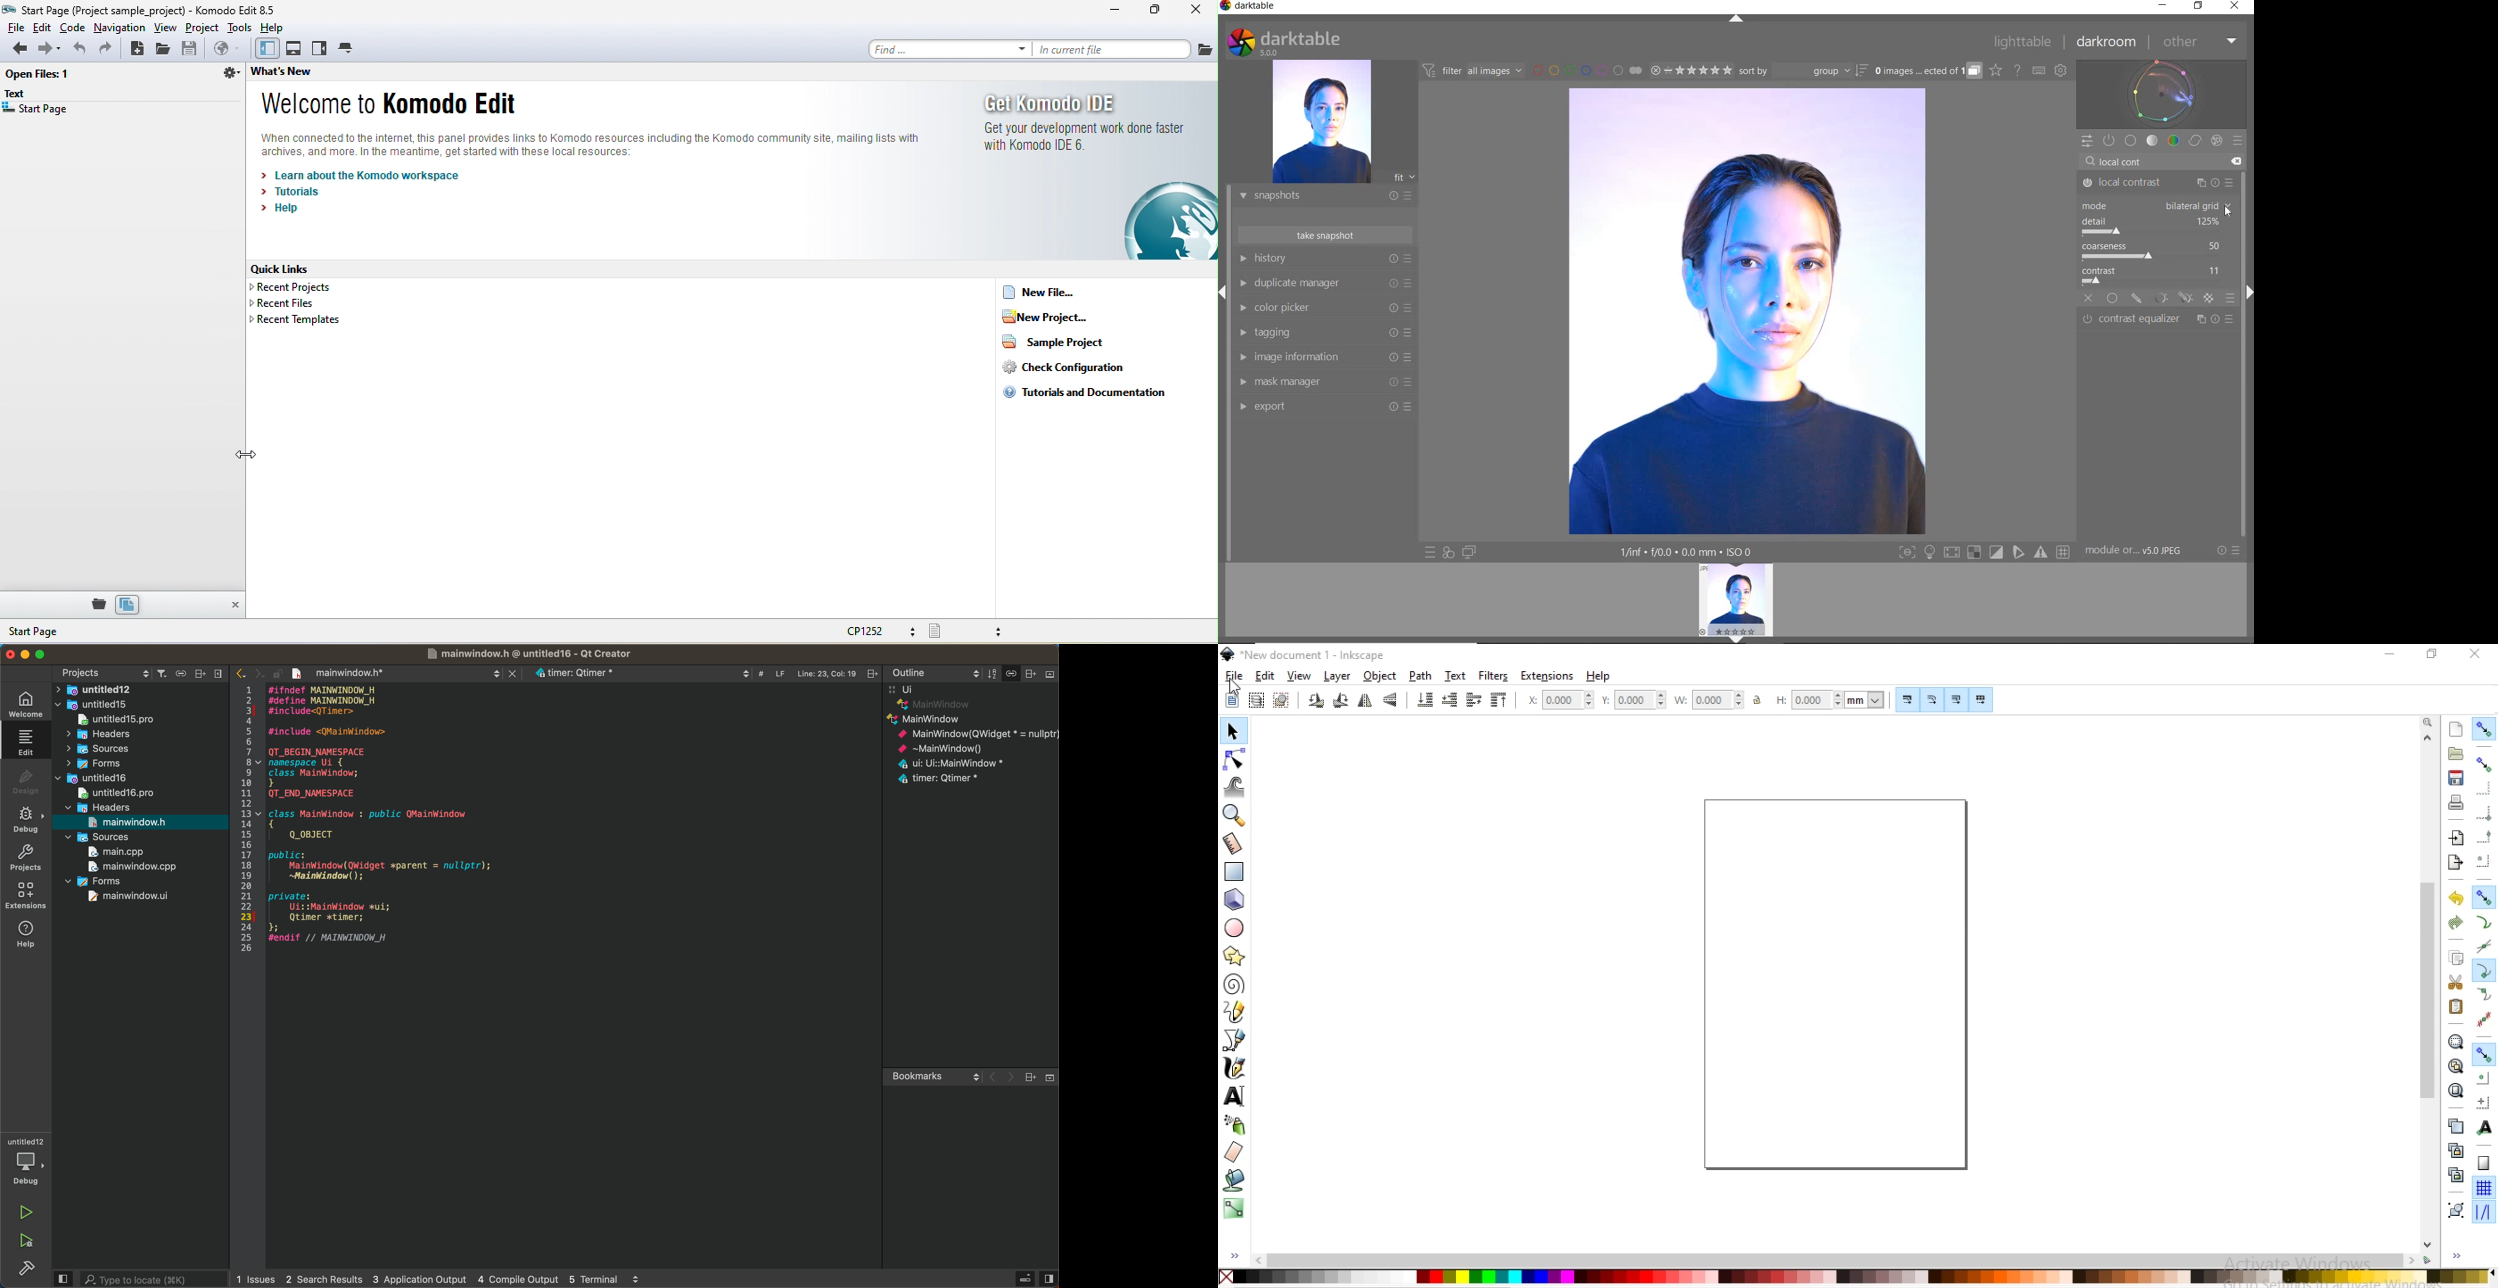 The image size is (2520, 1288). I want to click on image, so click(1168, 223).